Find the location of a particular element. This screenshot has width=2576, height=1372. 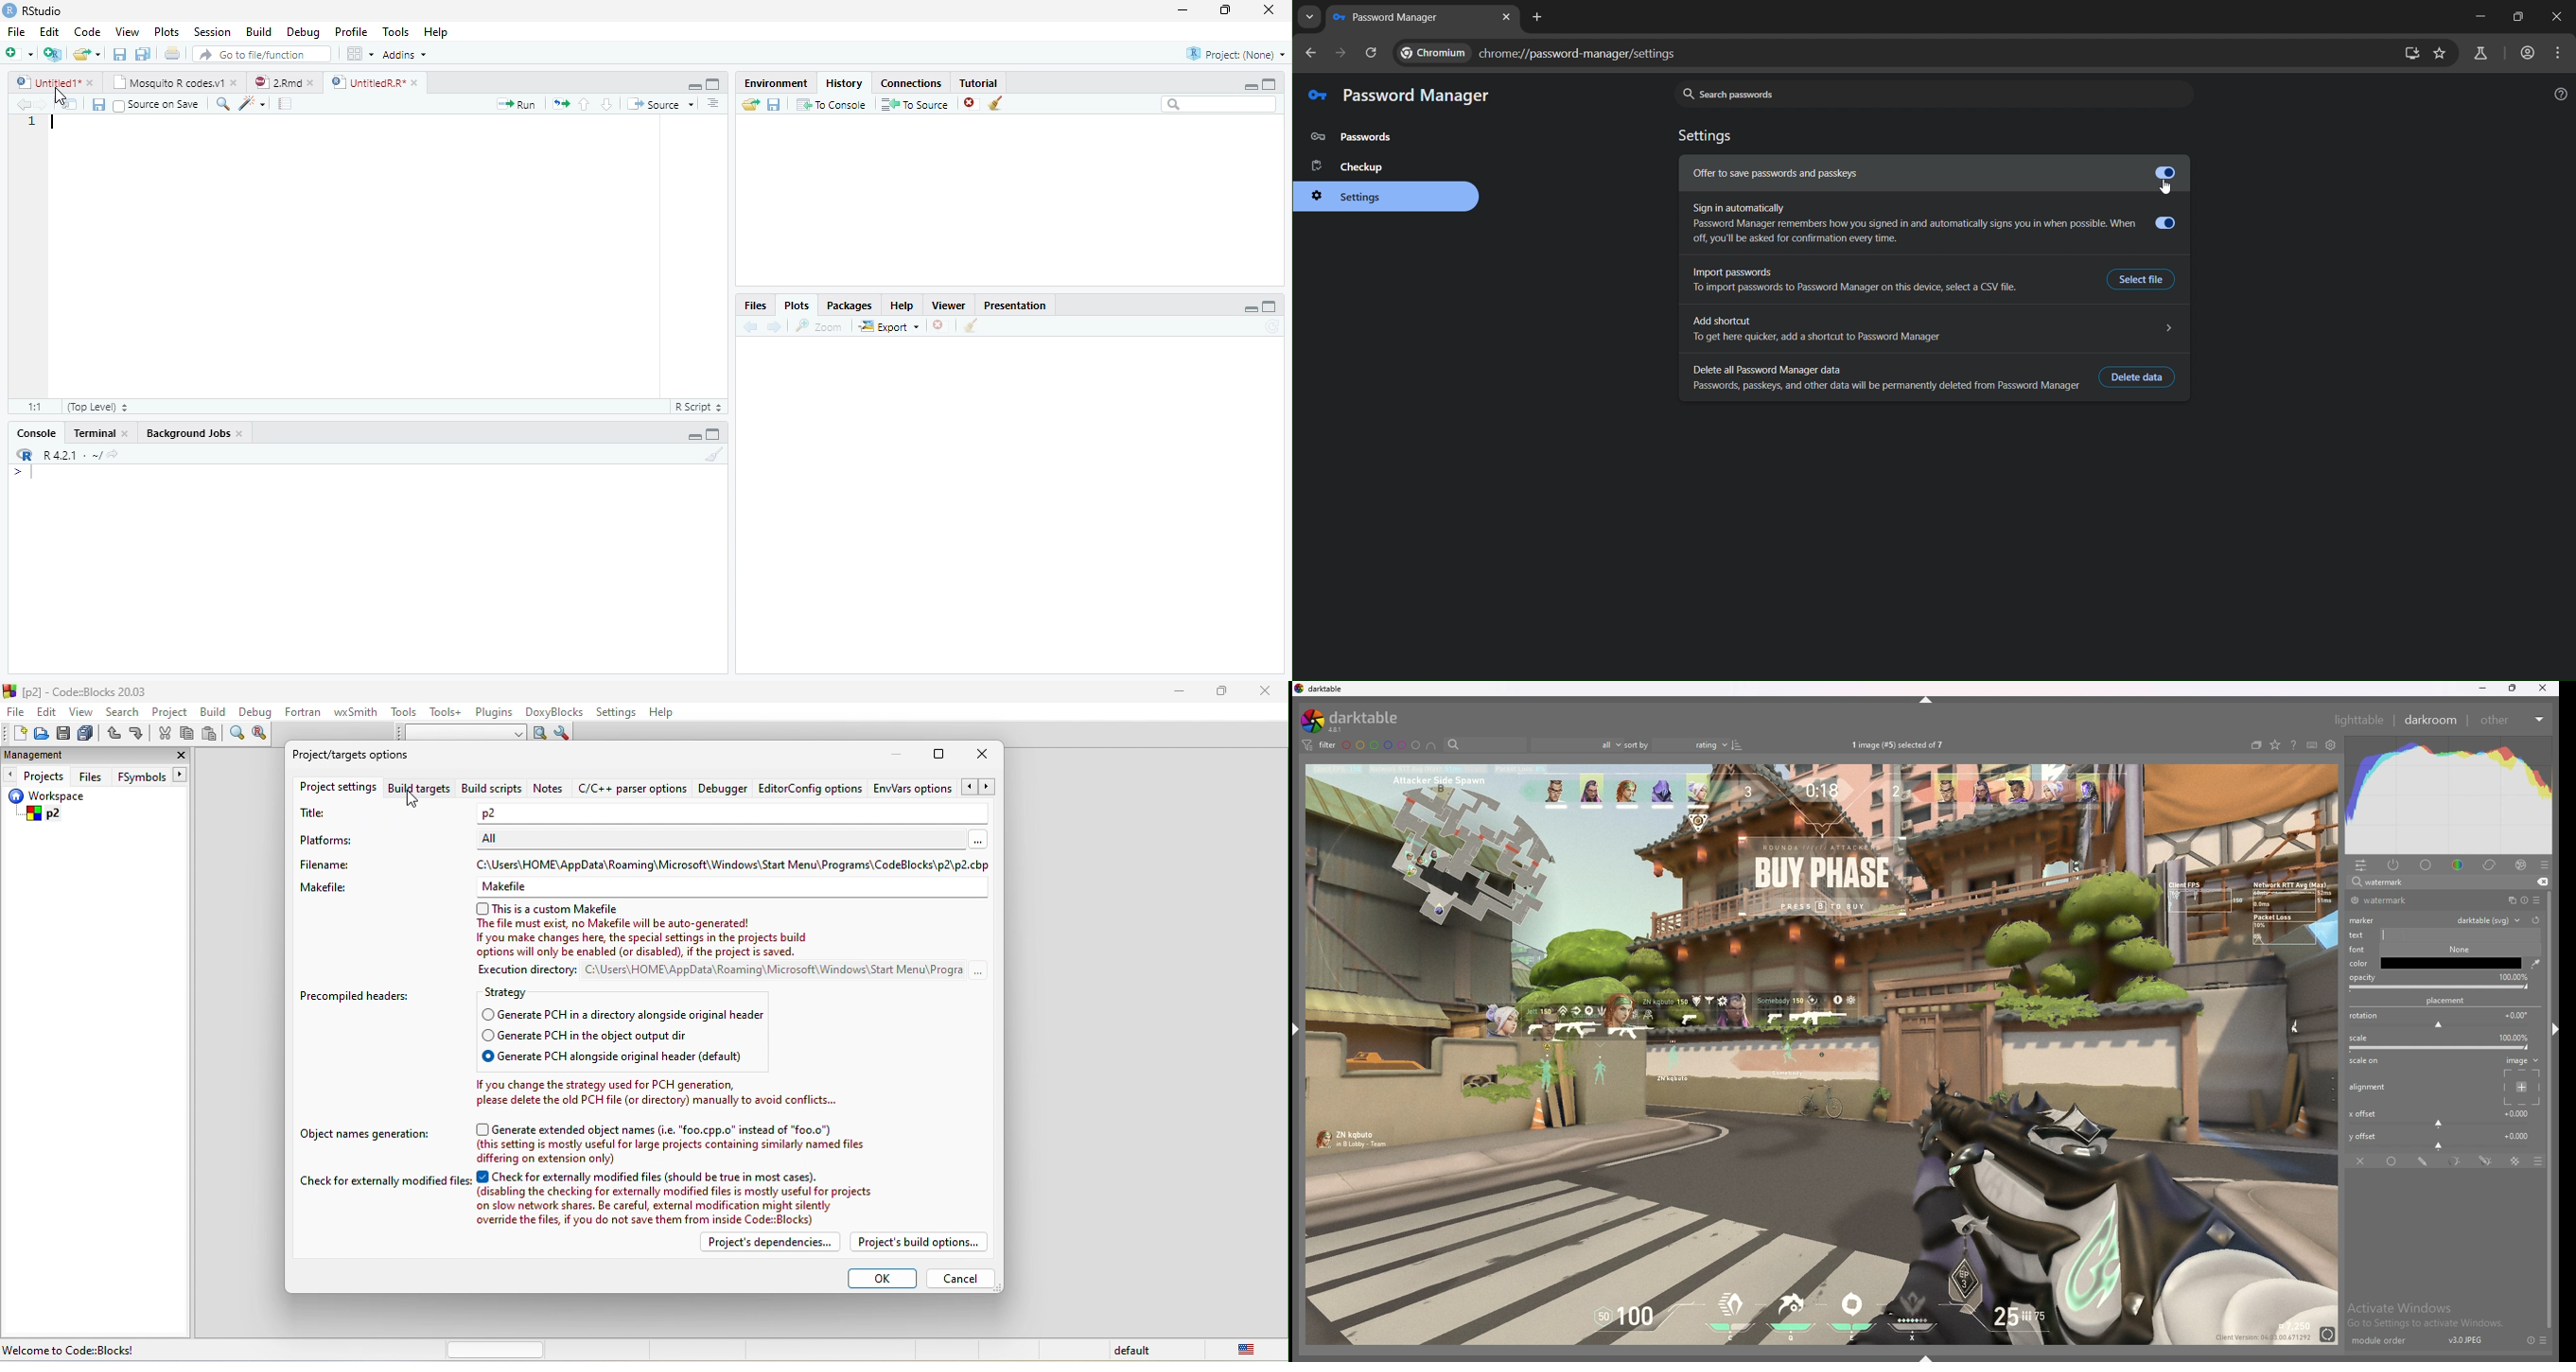

FSymbols is located at coordinates (154, 776).